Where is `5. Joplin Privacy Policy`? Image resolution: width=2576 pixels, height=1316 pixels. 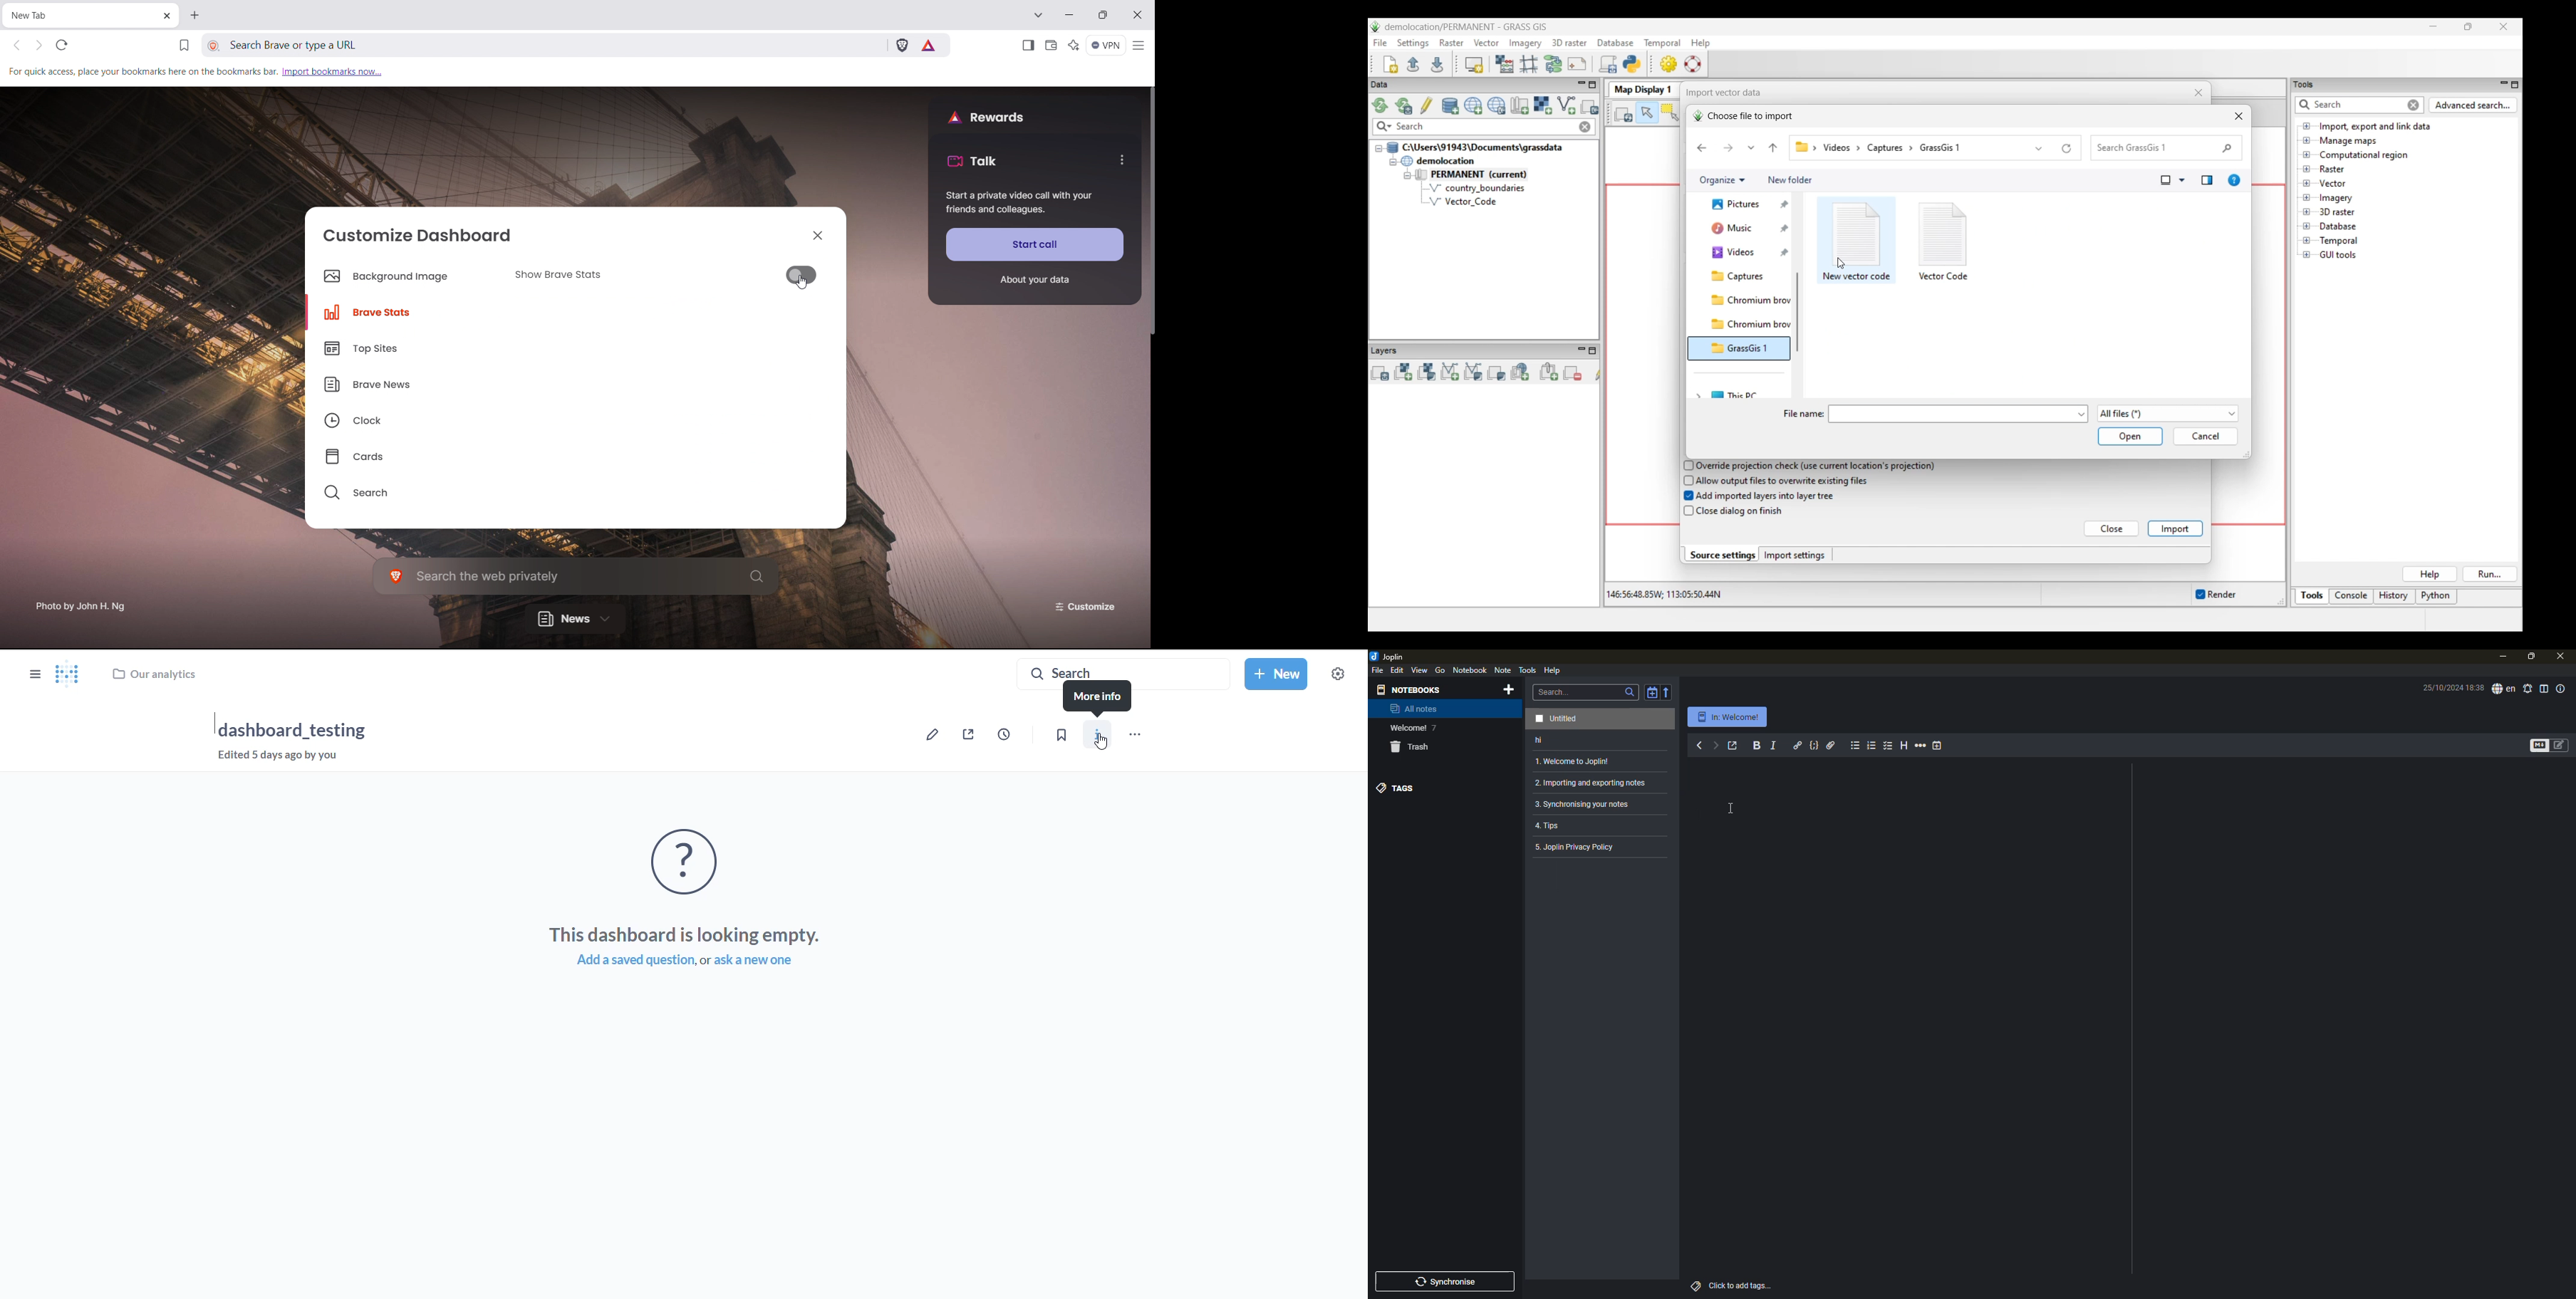
5. Joplin Privacy Policy is located at coordinates (1578, 850).